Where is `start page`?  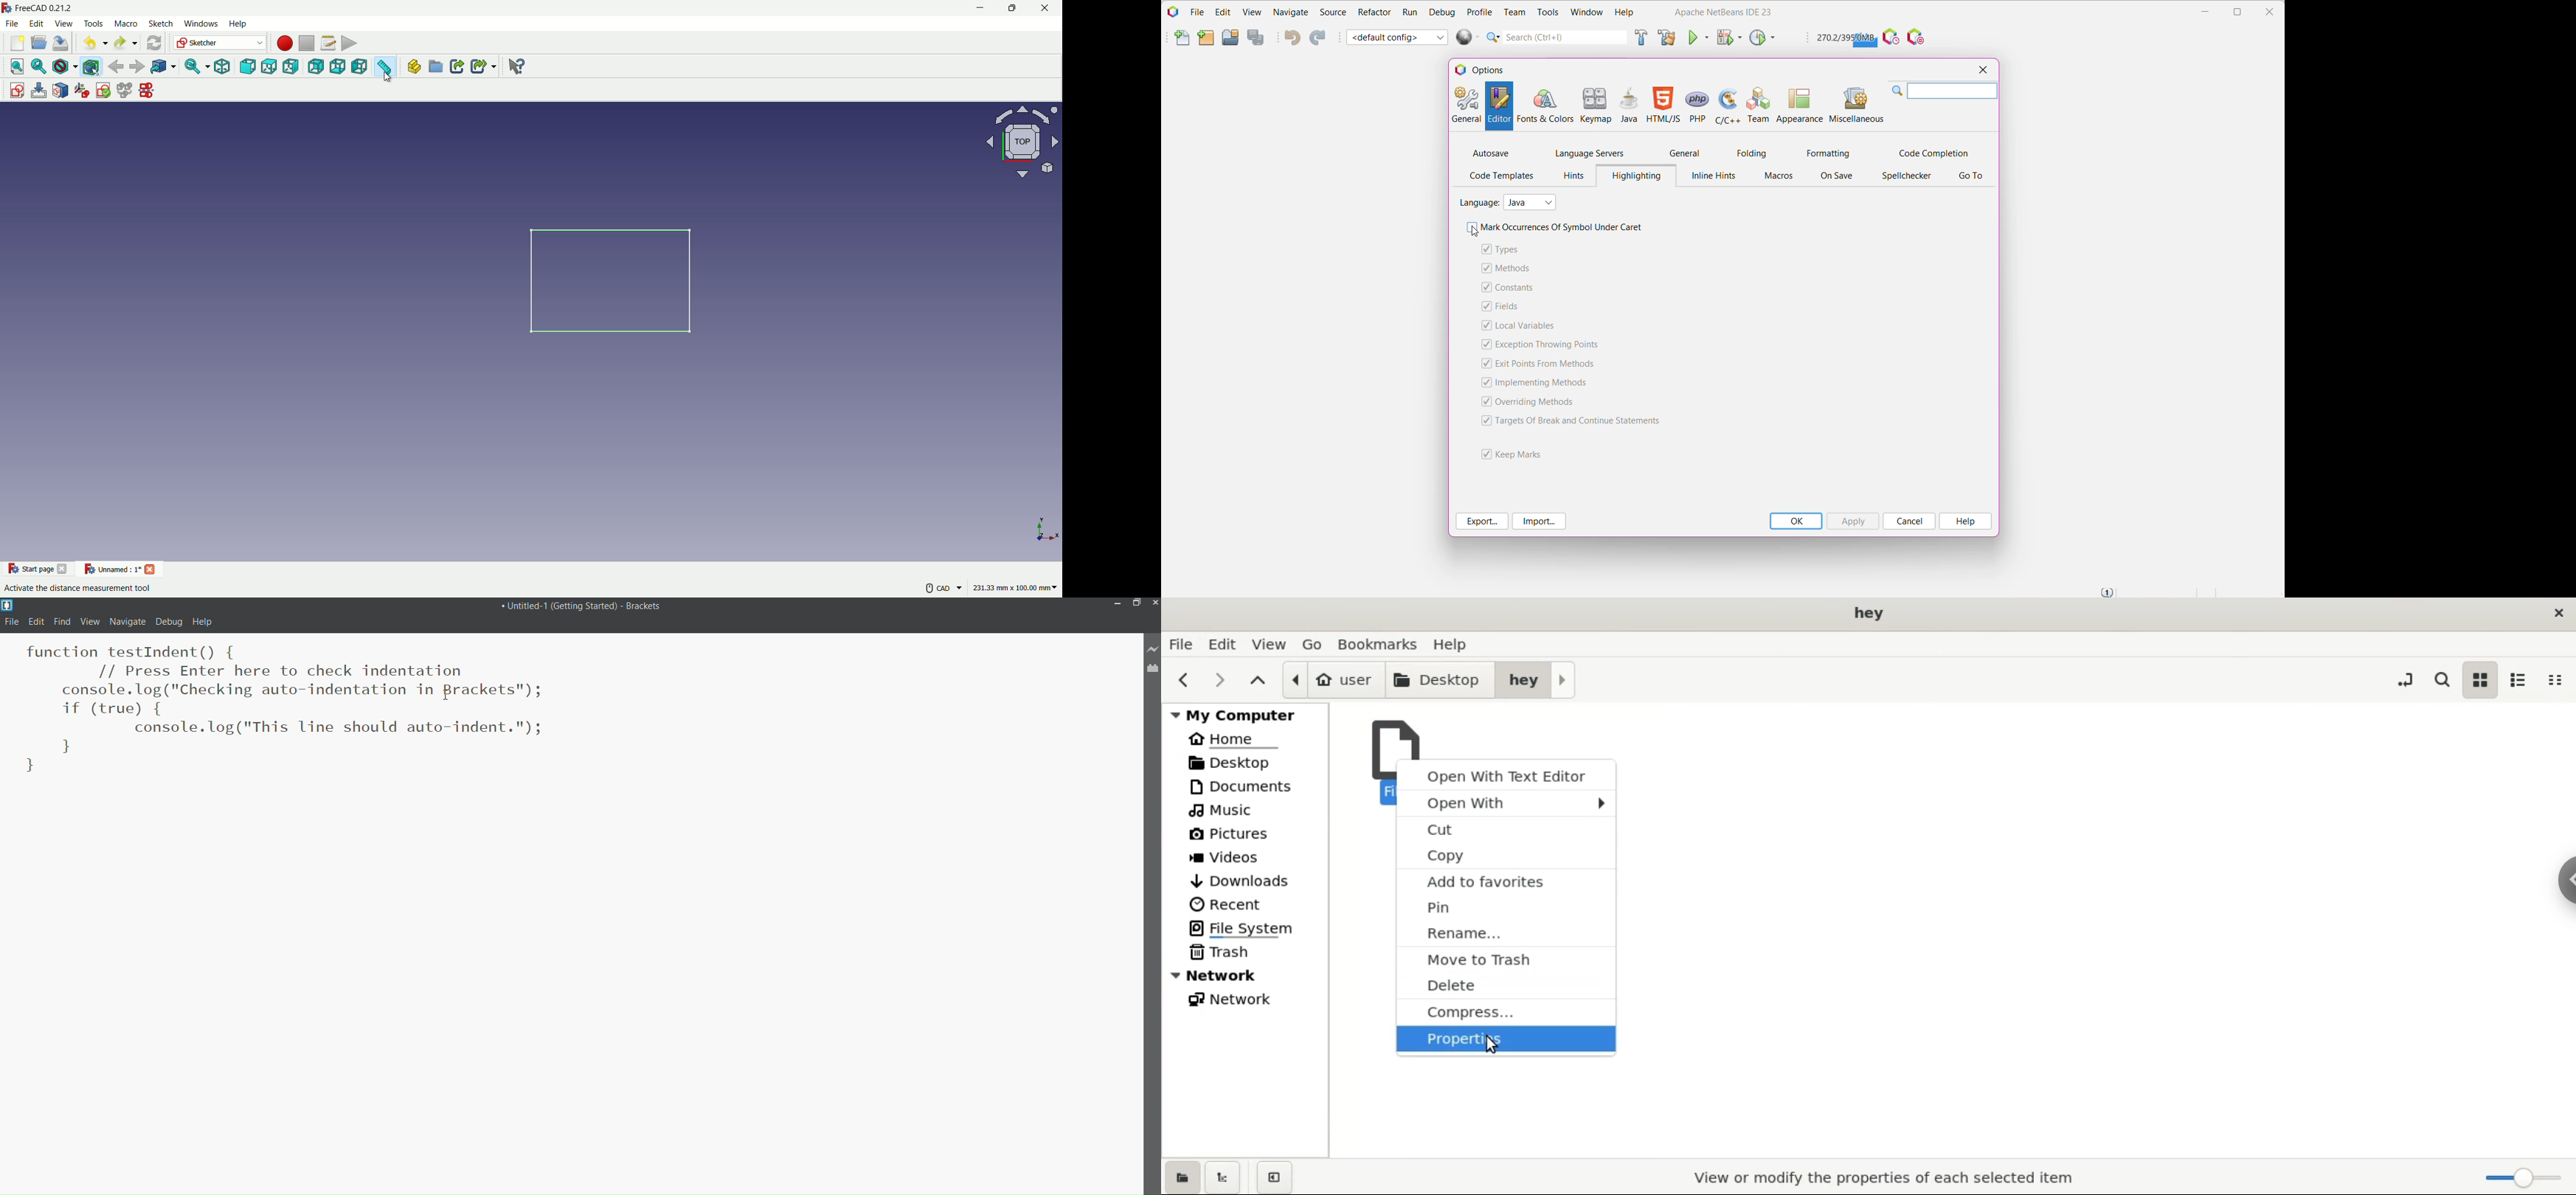
start page is located at coordinates (30, 569).